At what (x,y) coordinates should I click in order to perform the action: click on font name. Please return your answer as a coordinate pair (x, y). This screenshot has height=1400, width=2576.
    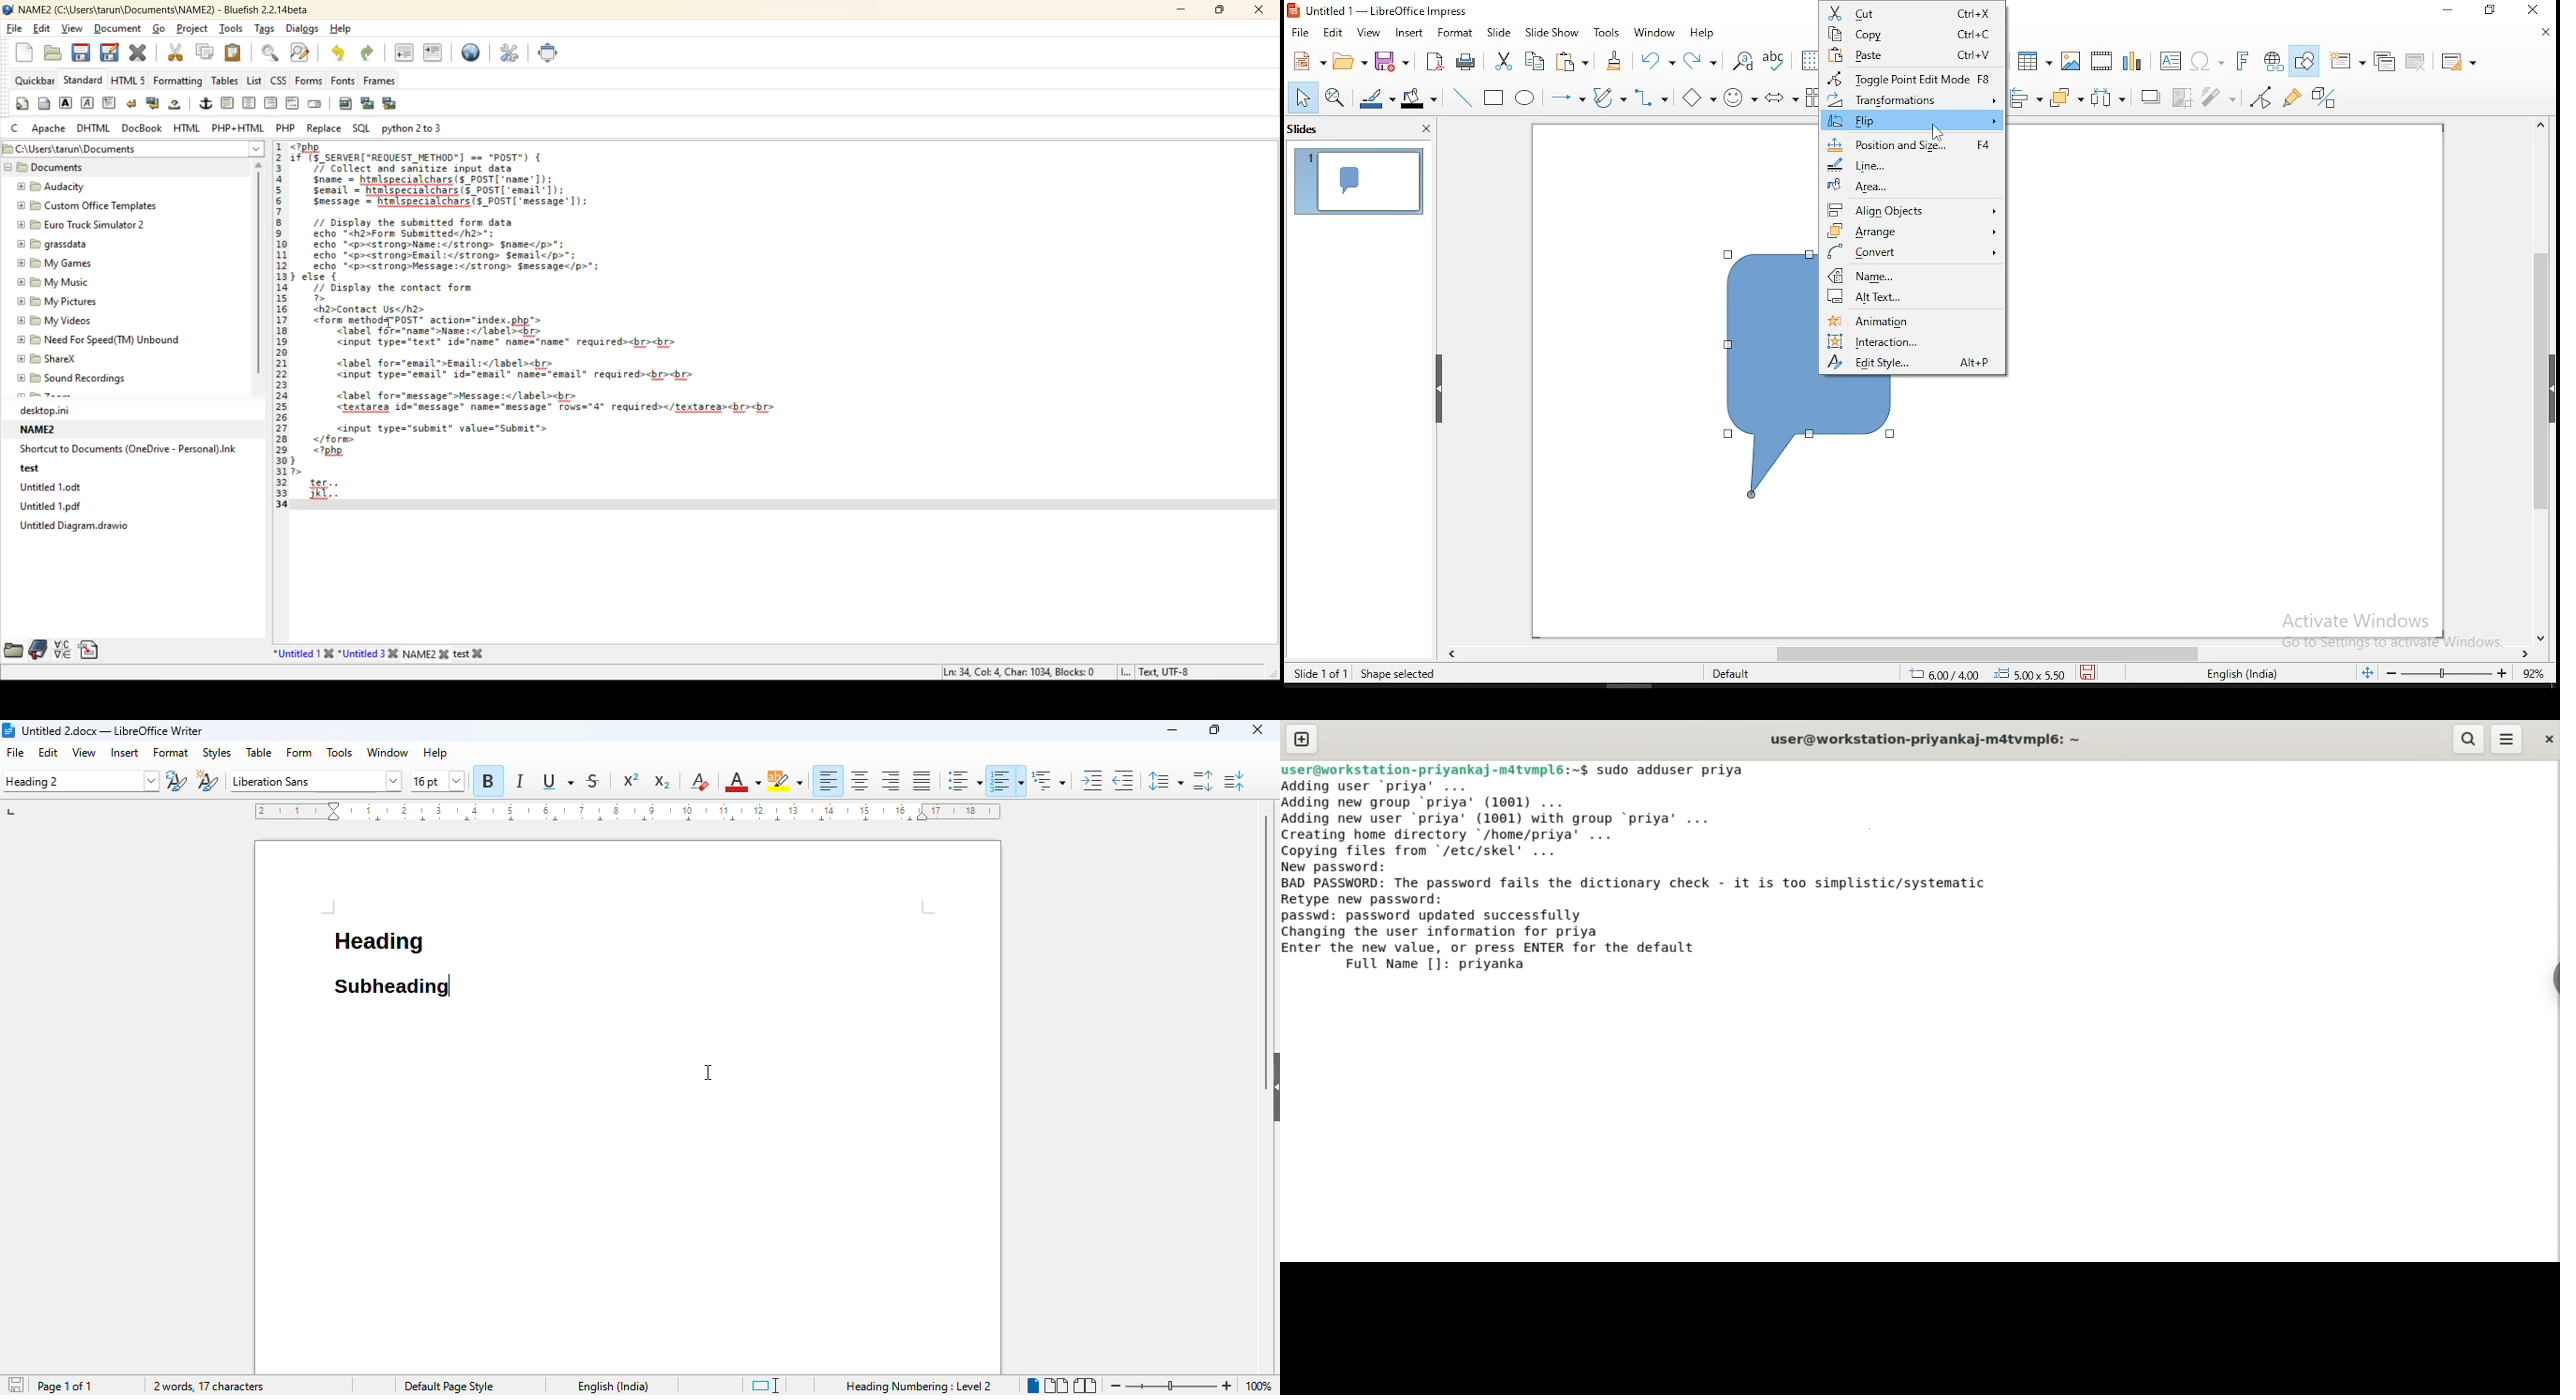
    Looking at the image, I should click on (313, 780).